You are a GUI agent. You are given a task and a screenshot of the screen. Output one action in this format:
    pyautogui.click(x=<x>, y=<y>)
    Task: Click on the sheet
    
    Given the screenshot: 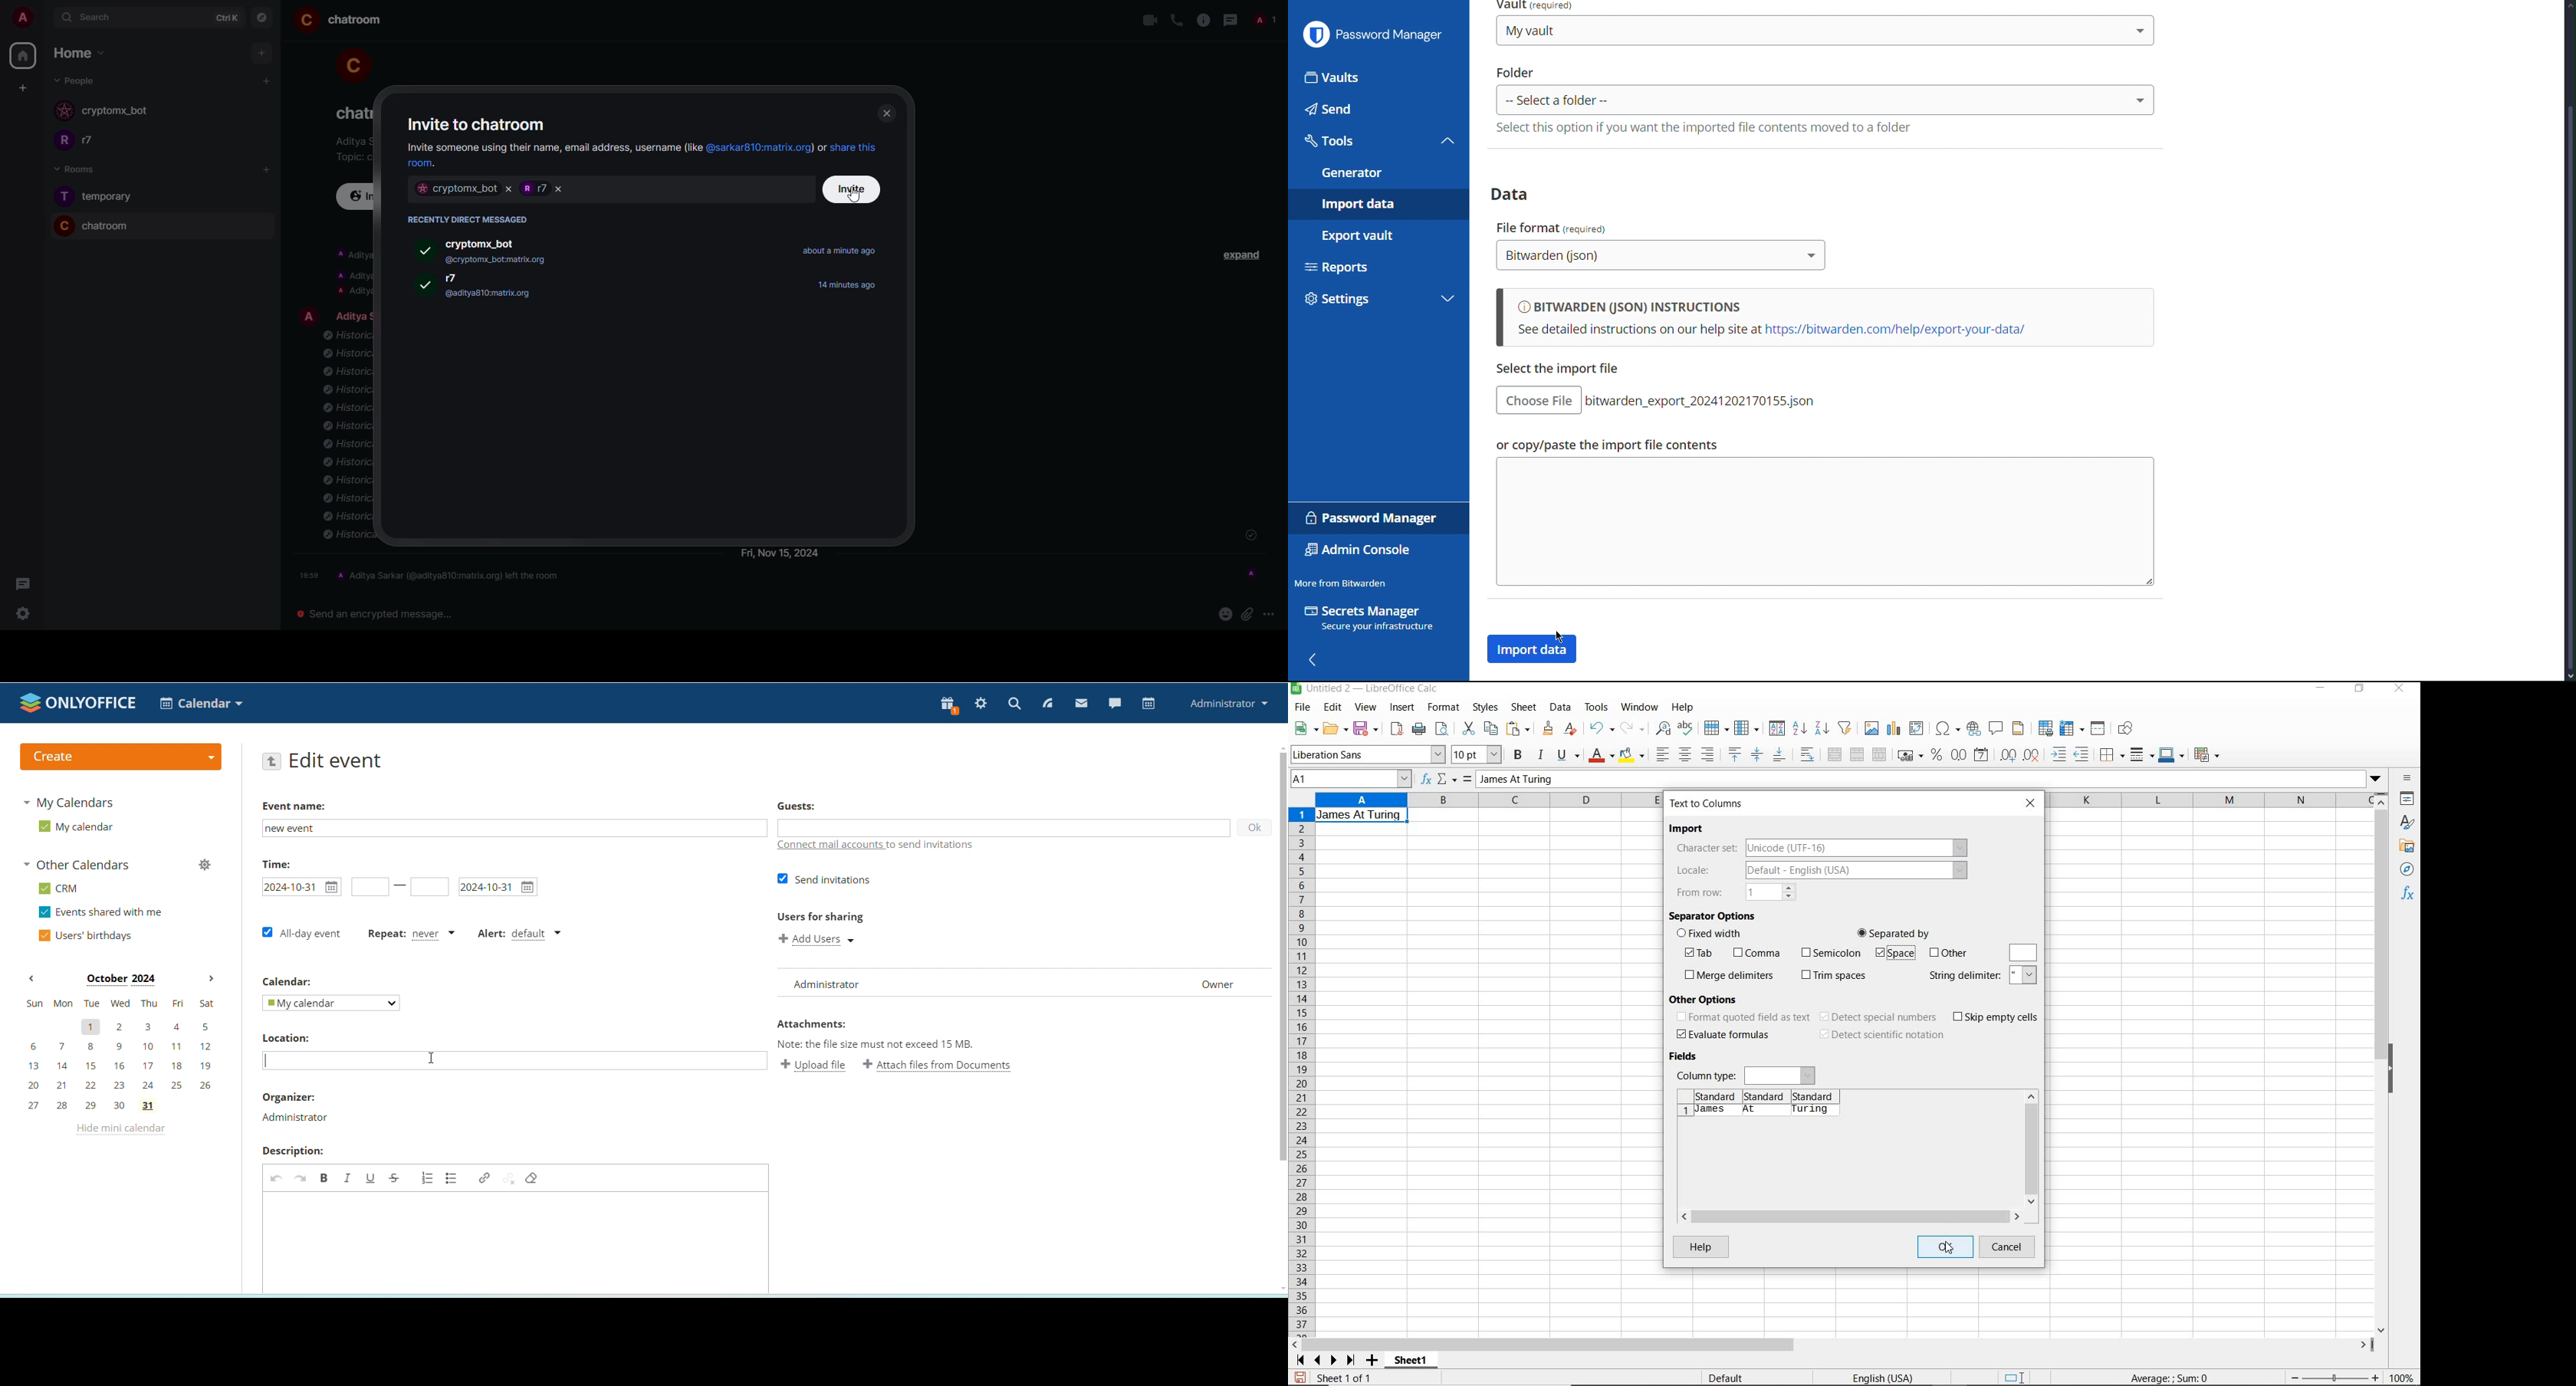 What is the action you would take?
    pyautogui.click(x=1525, y=707)
    